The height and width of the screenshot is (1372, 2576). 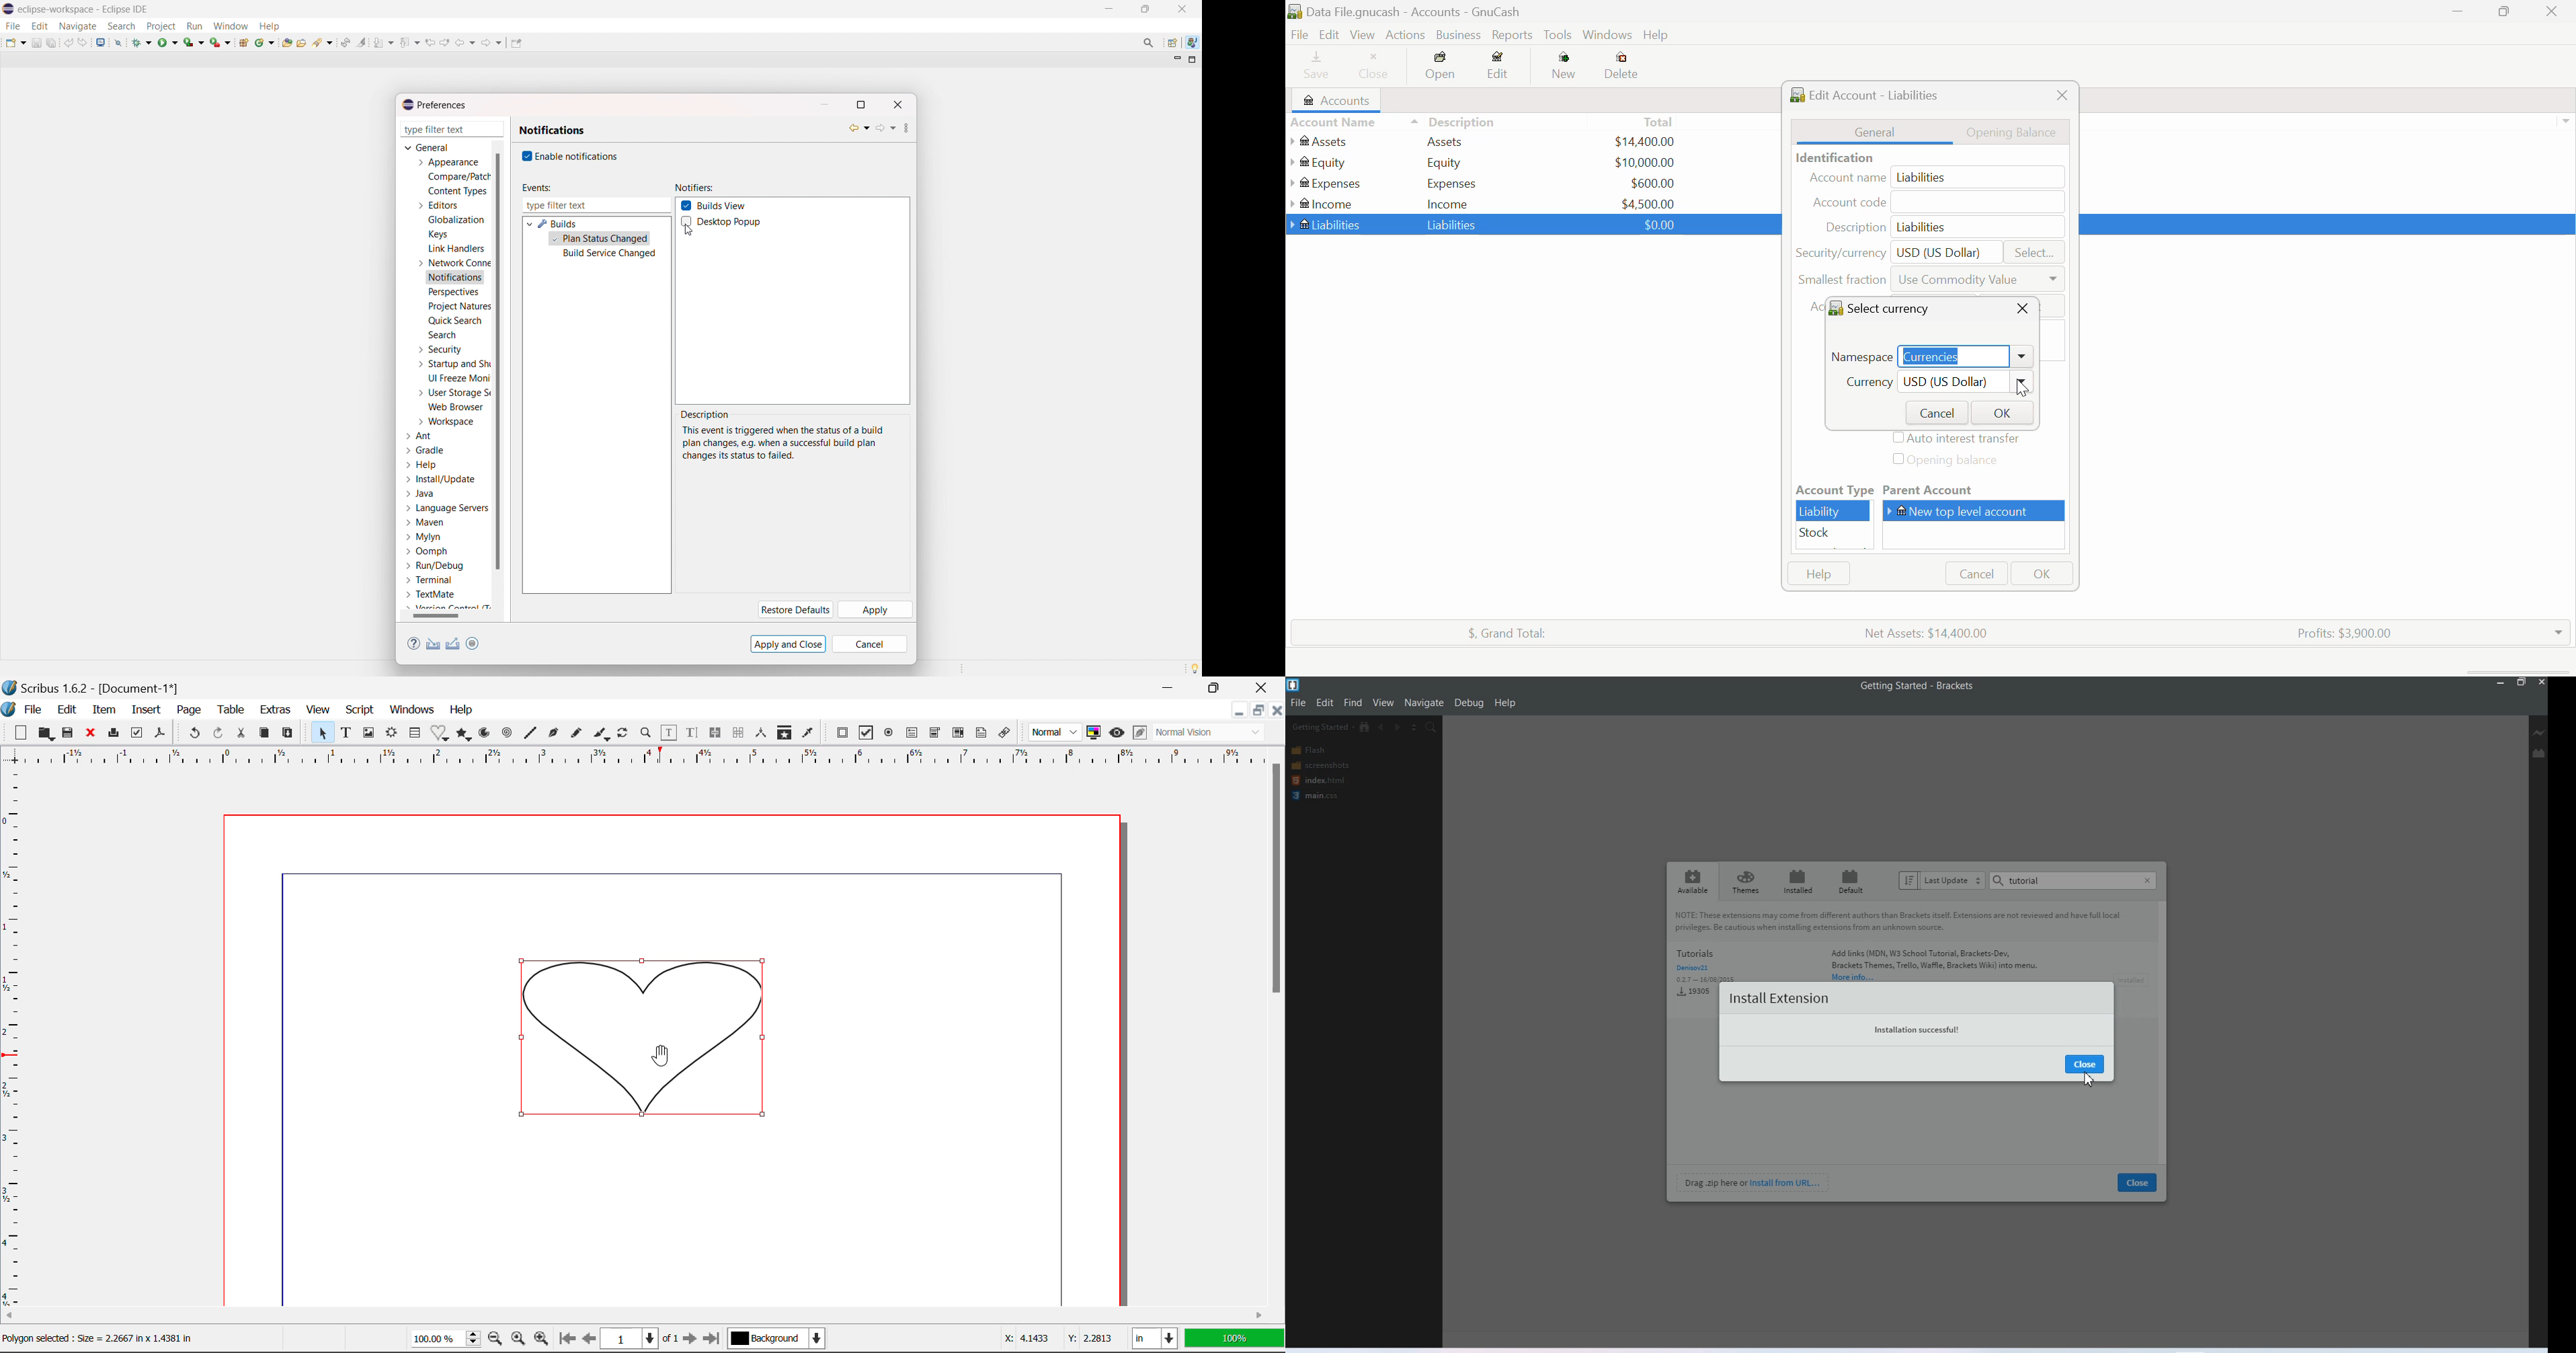 What do you see at coordinates (1869, 93) in the screenshot?
I see `Edit Account - Liabilities` at bounding box center [1869, 93].